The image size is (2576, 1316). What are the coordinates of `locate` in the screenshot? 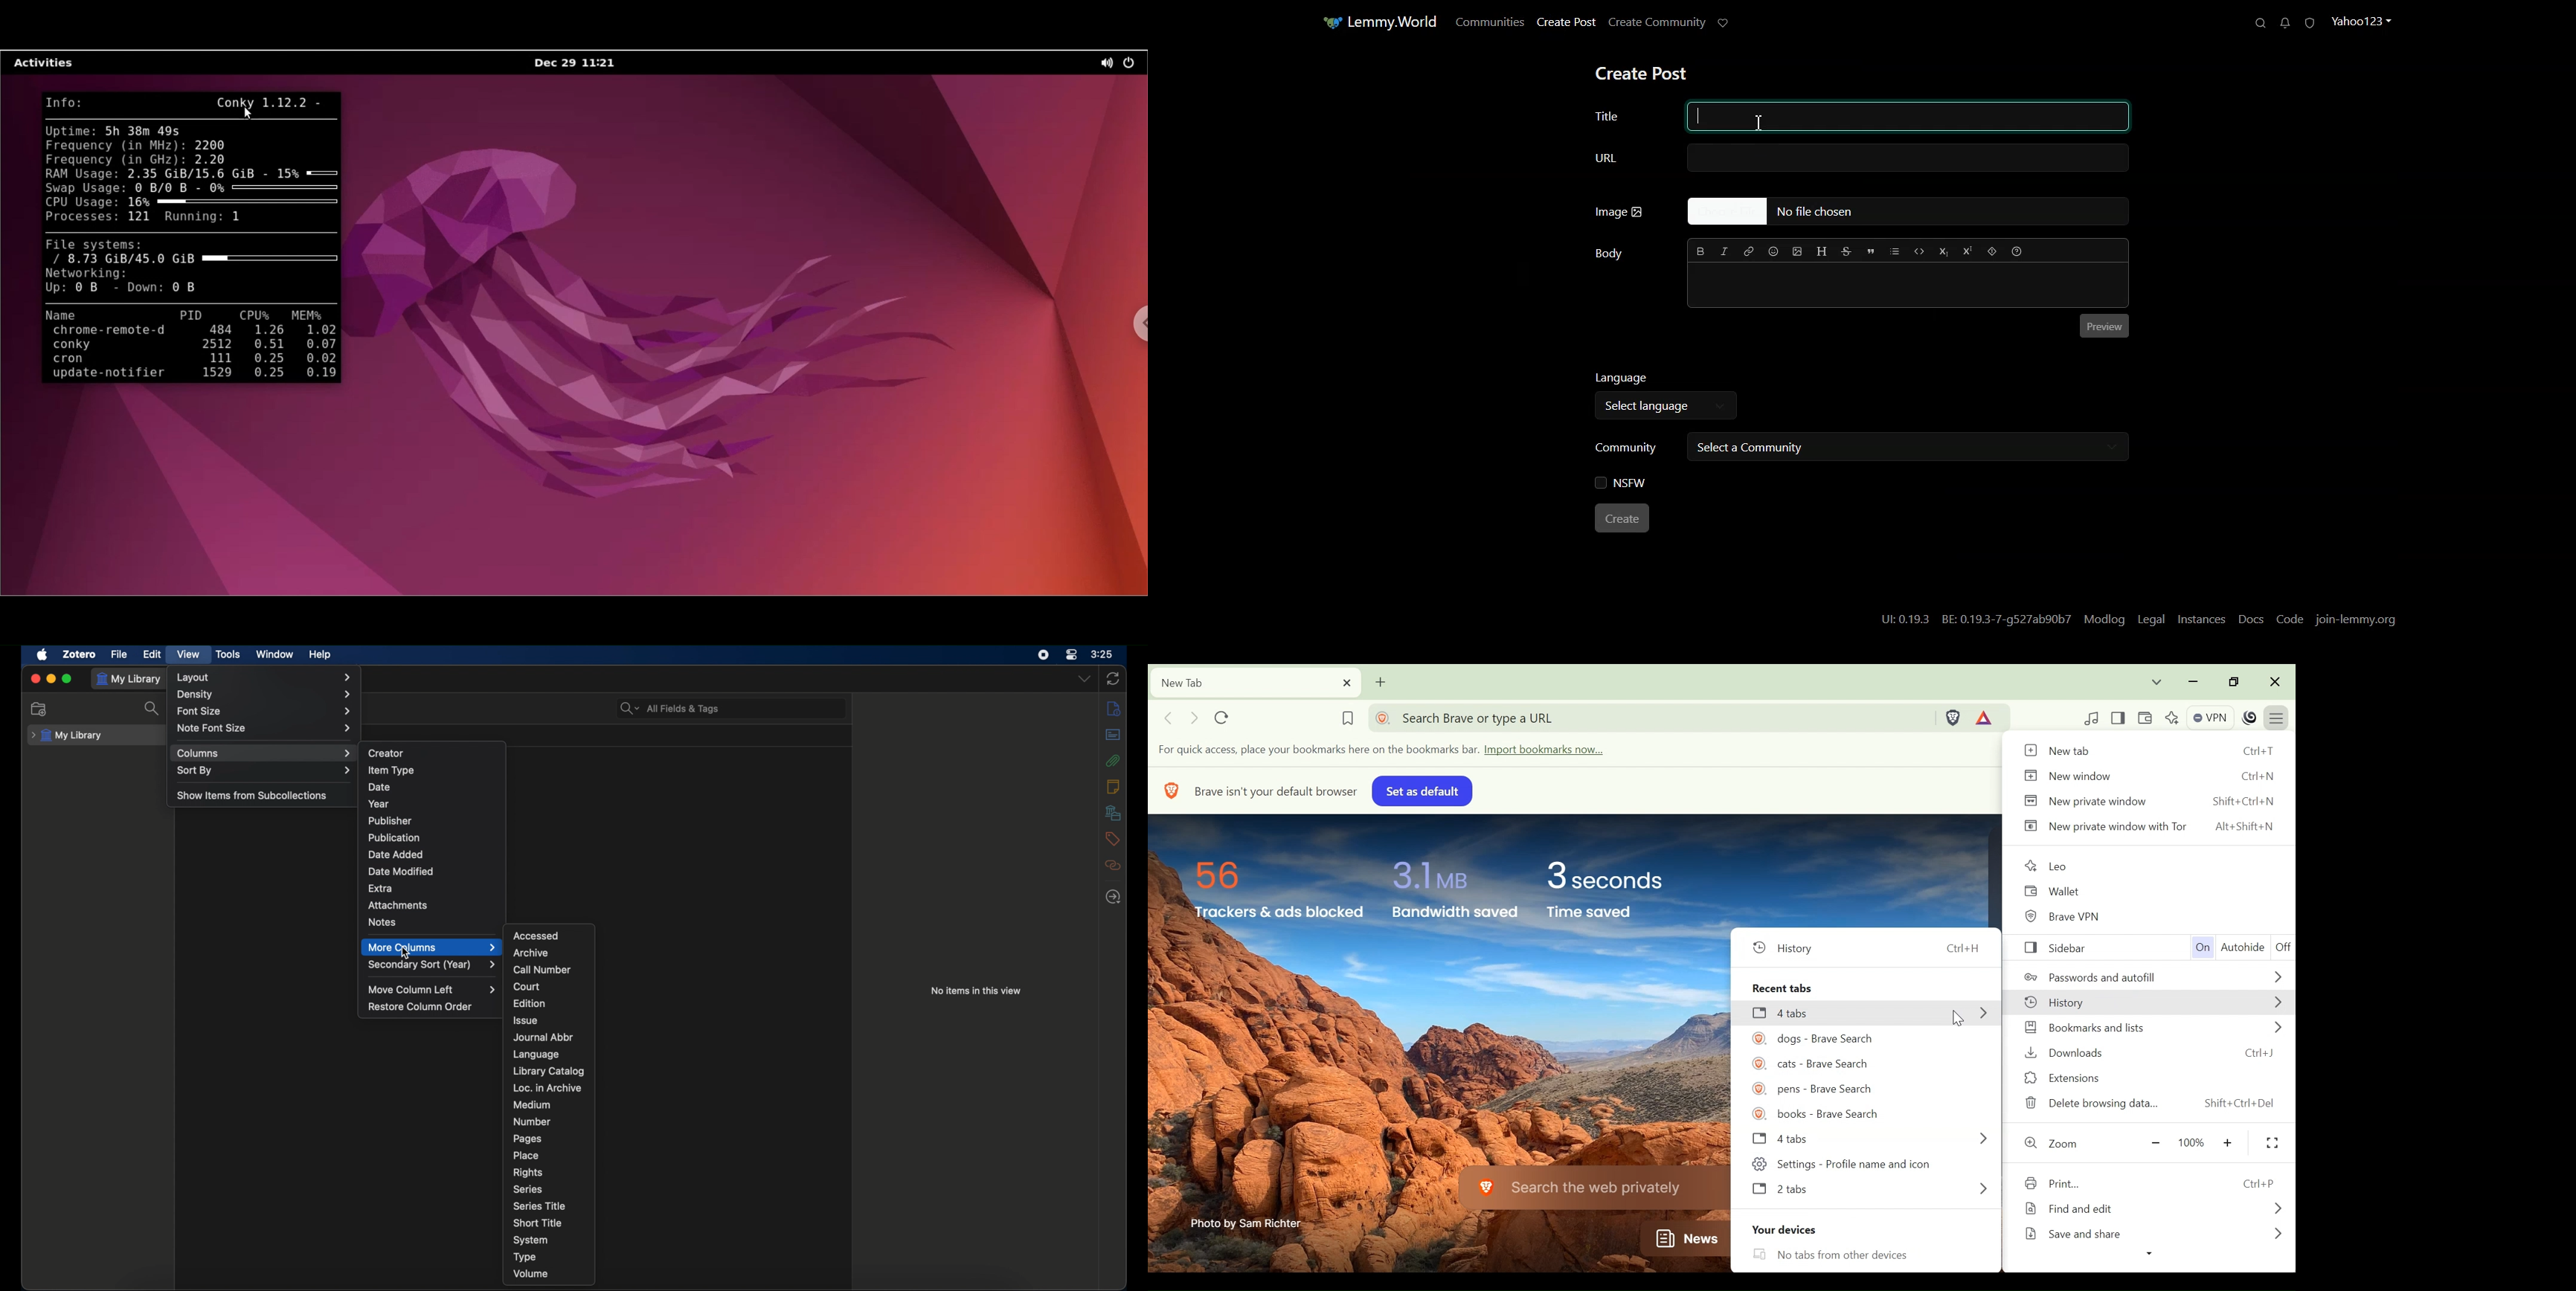 It's located at (1112, 897).